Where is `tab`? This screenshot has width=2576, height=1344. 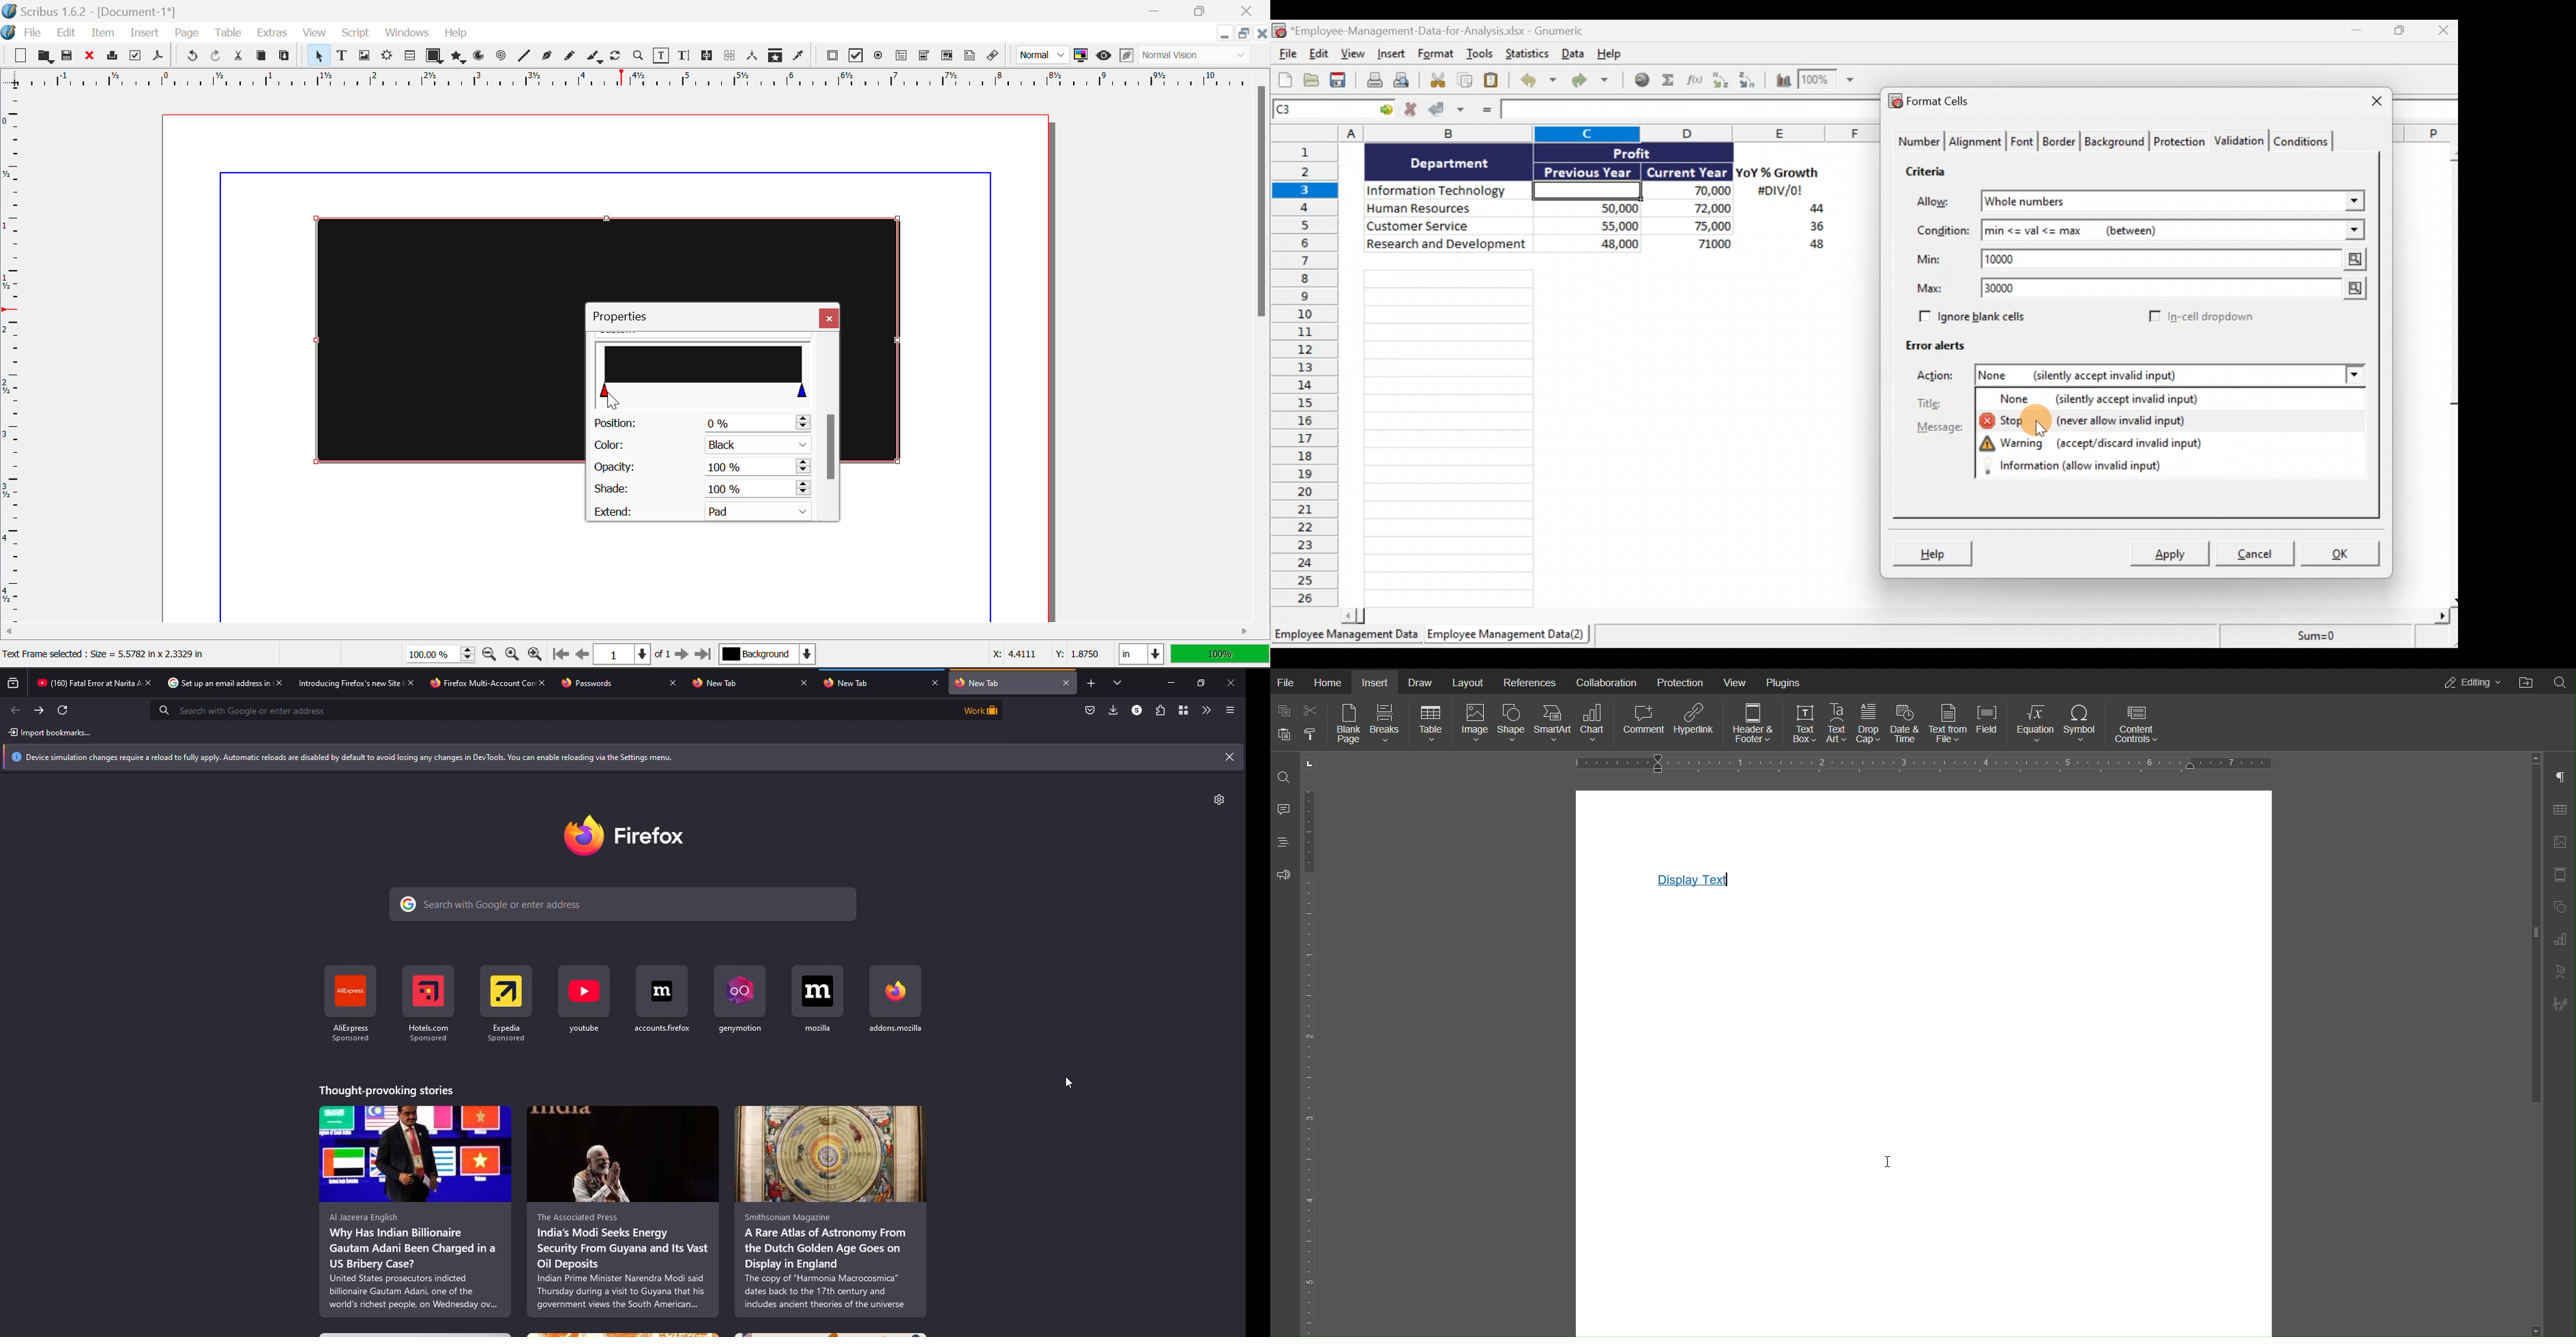
tab is located at coordinates (474, 684).